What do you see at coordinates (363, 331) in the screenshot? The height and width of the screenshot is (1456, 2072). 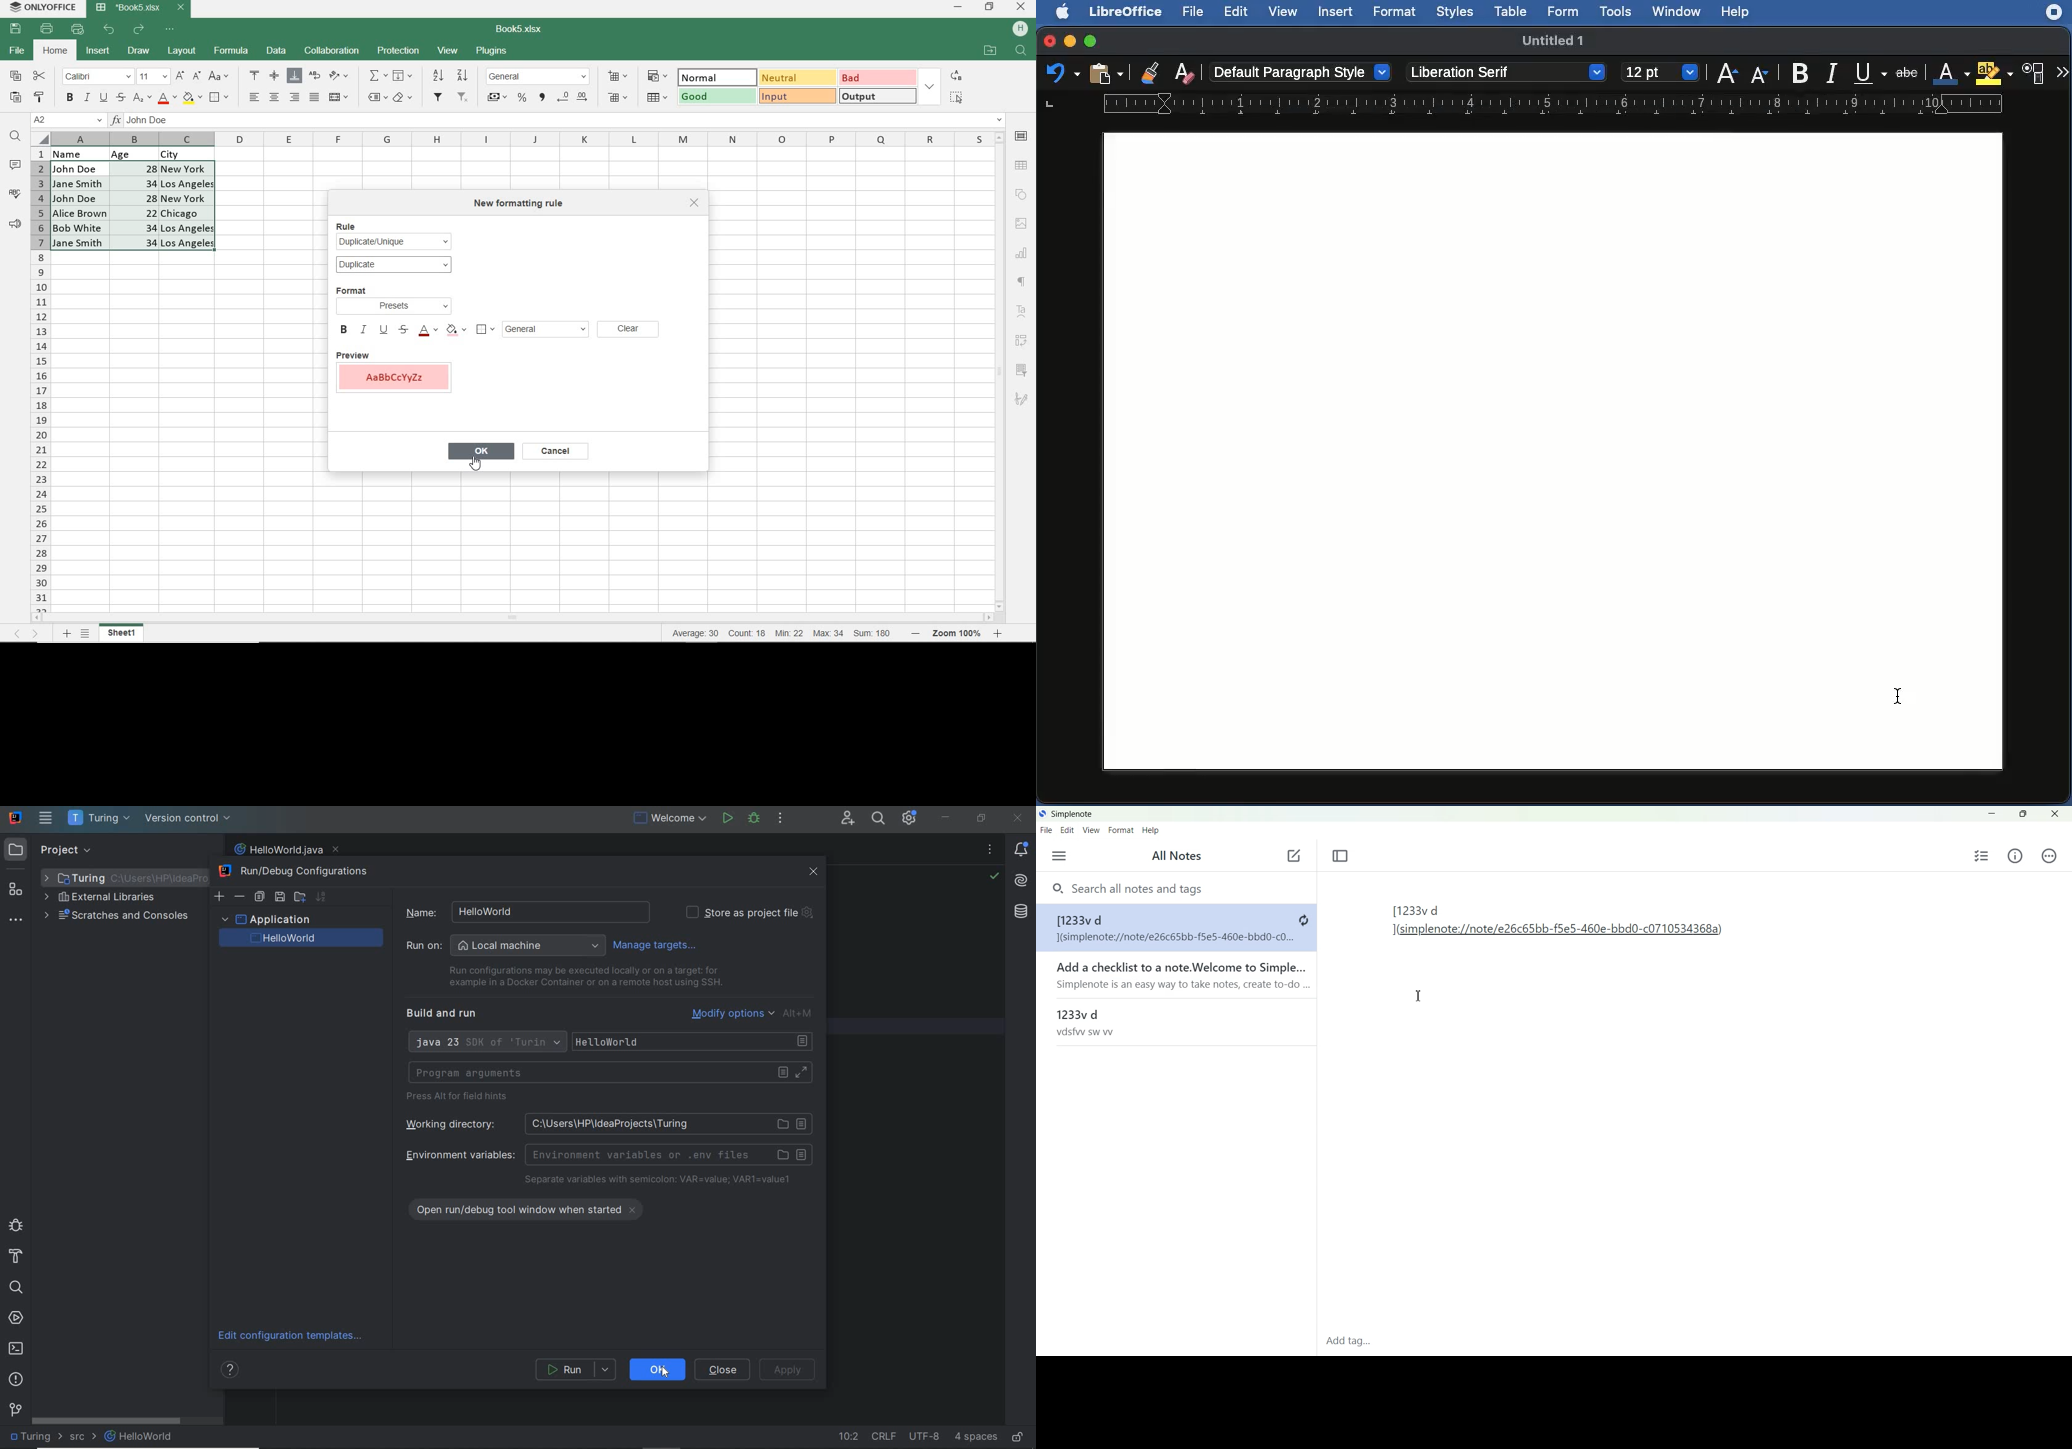 I see `ITALIC` at bounding box center [363, 331].